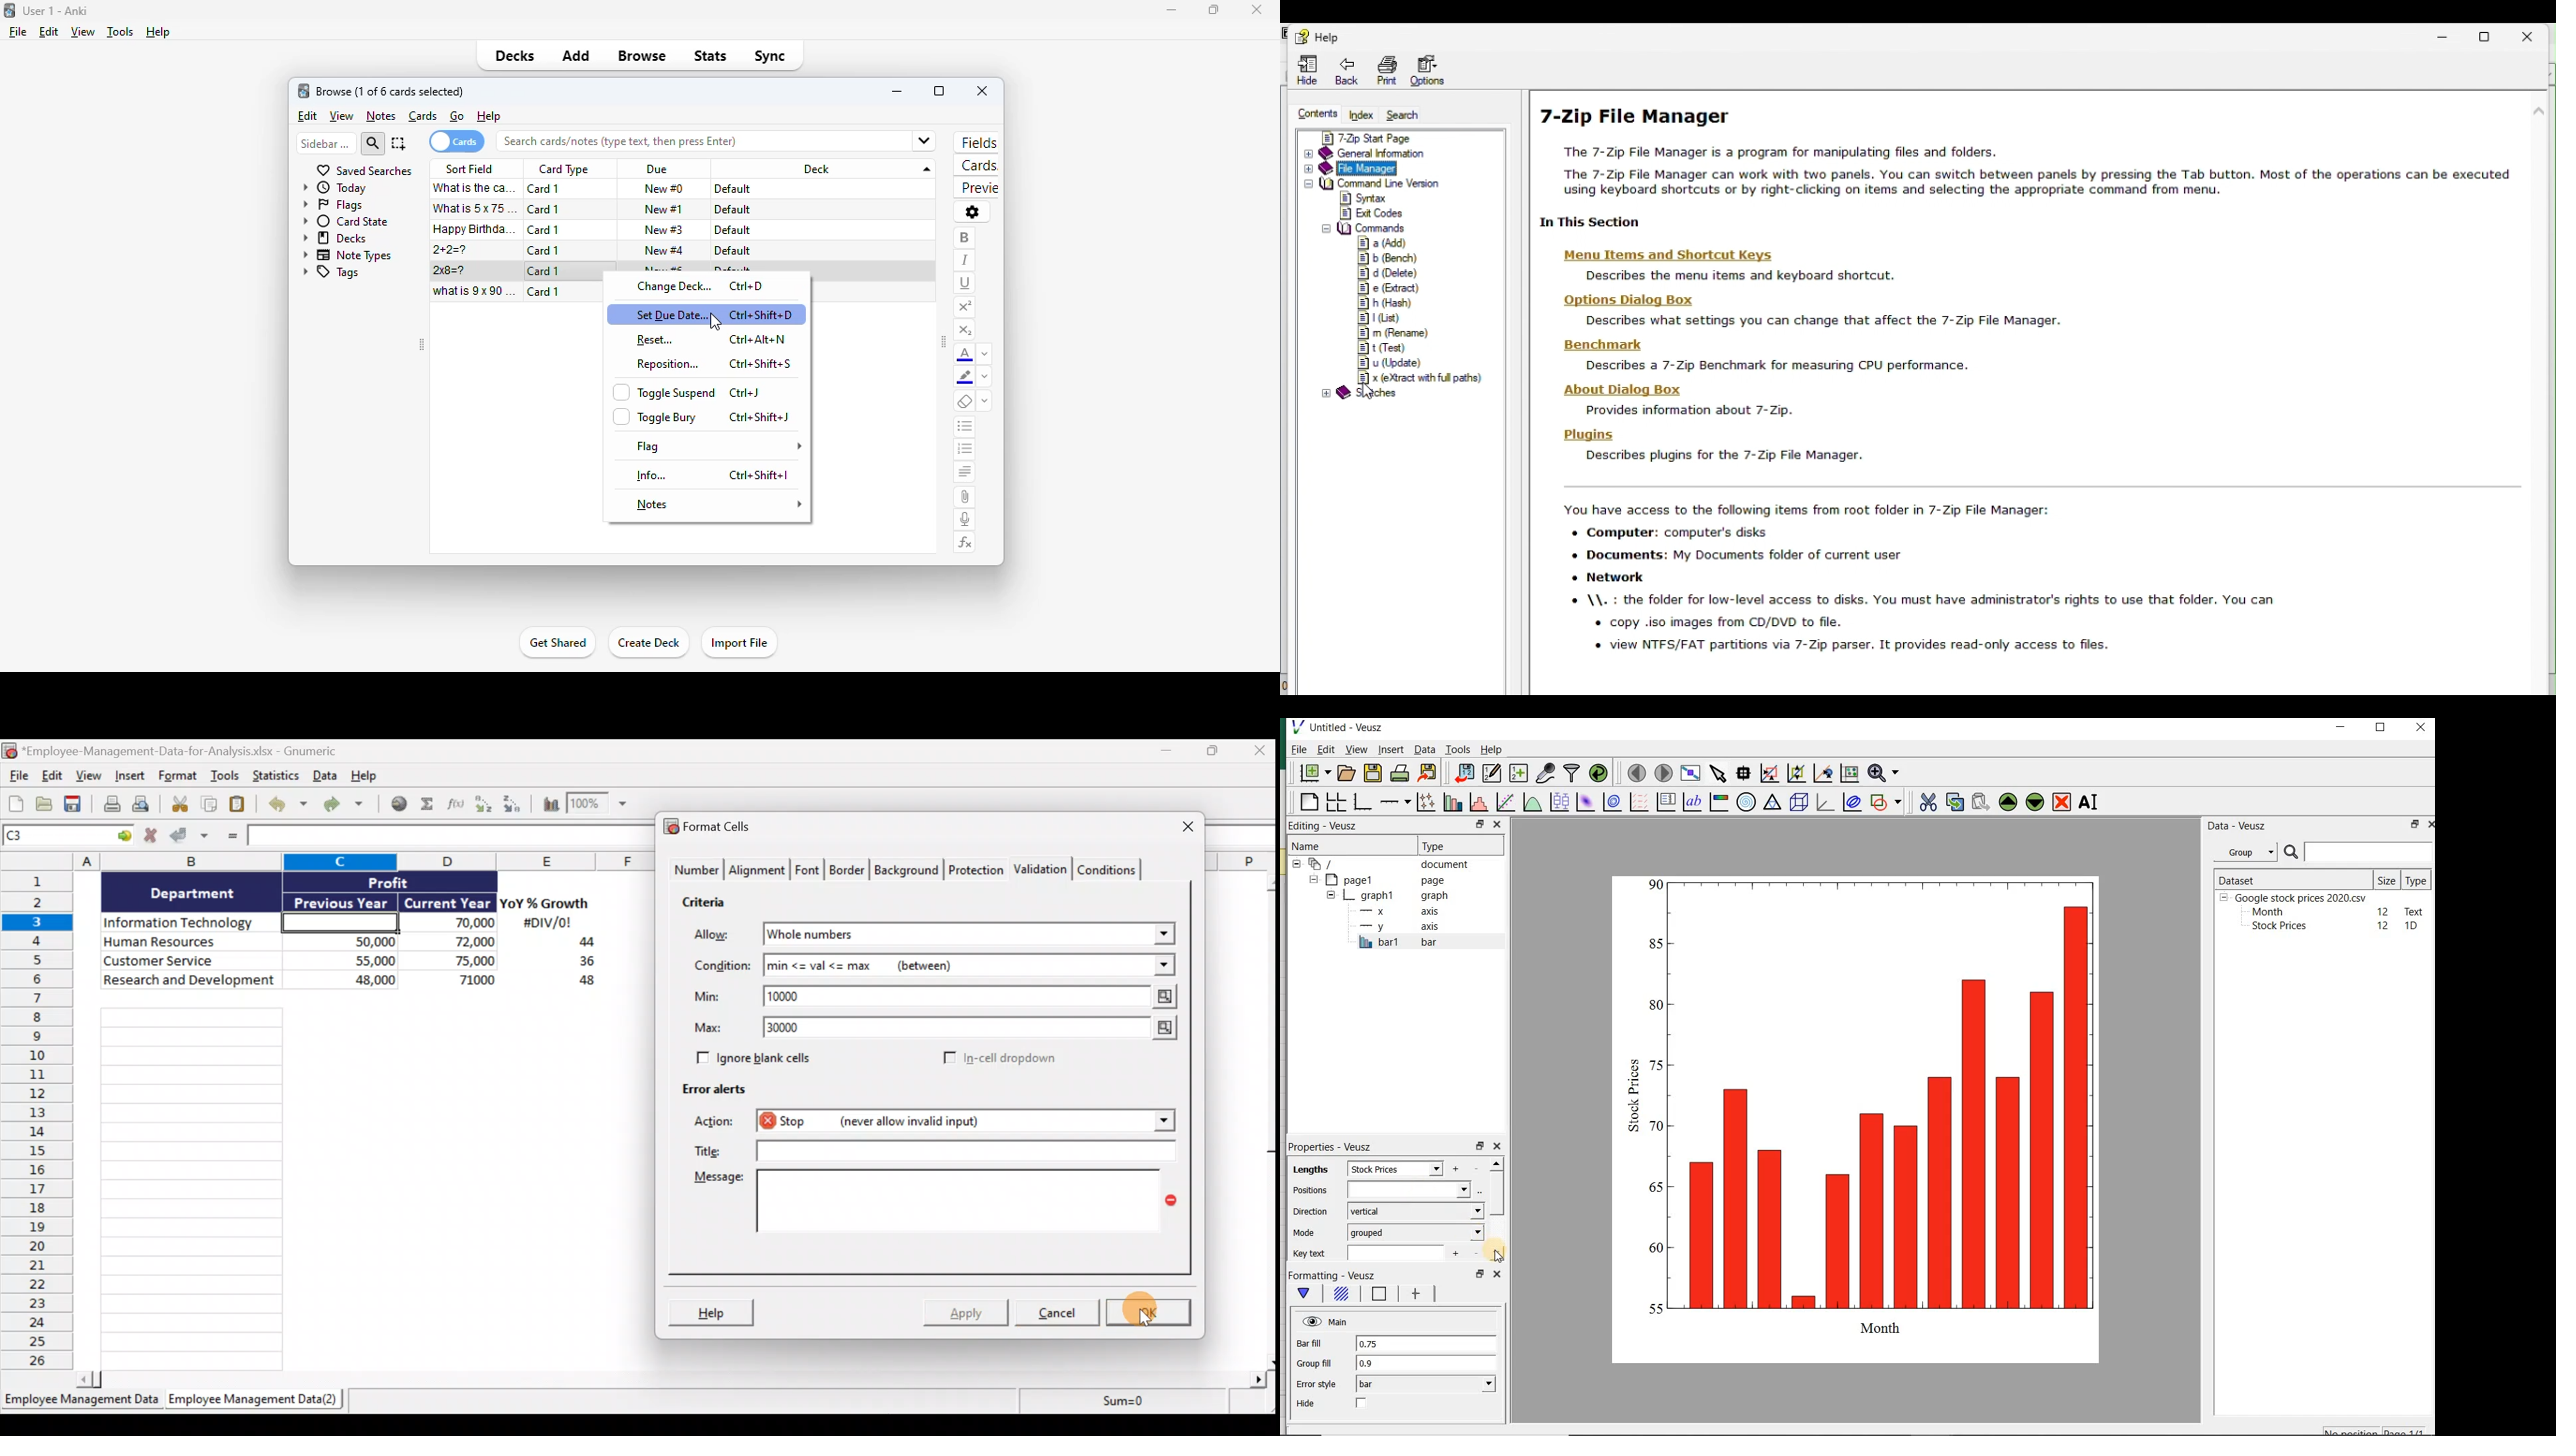 This screenshot has width=2576, height=1456. What do you see at coordinates (732, 210) in the screenshot?
I see `default` at bounding box center [732, 210].